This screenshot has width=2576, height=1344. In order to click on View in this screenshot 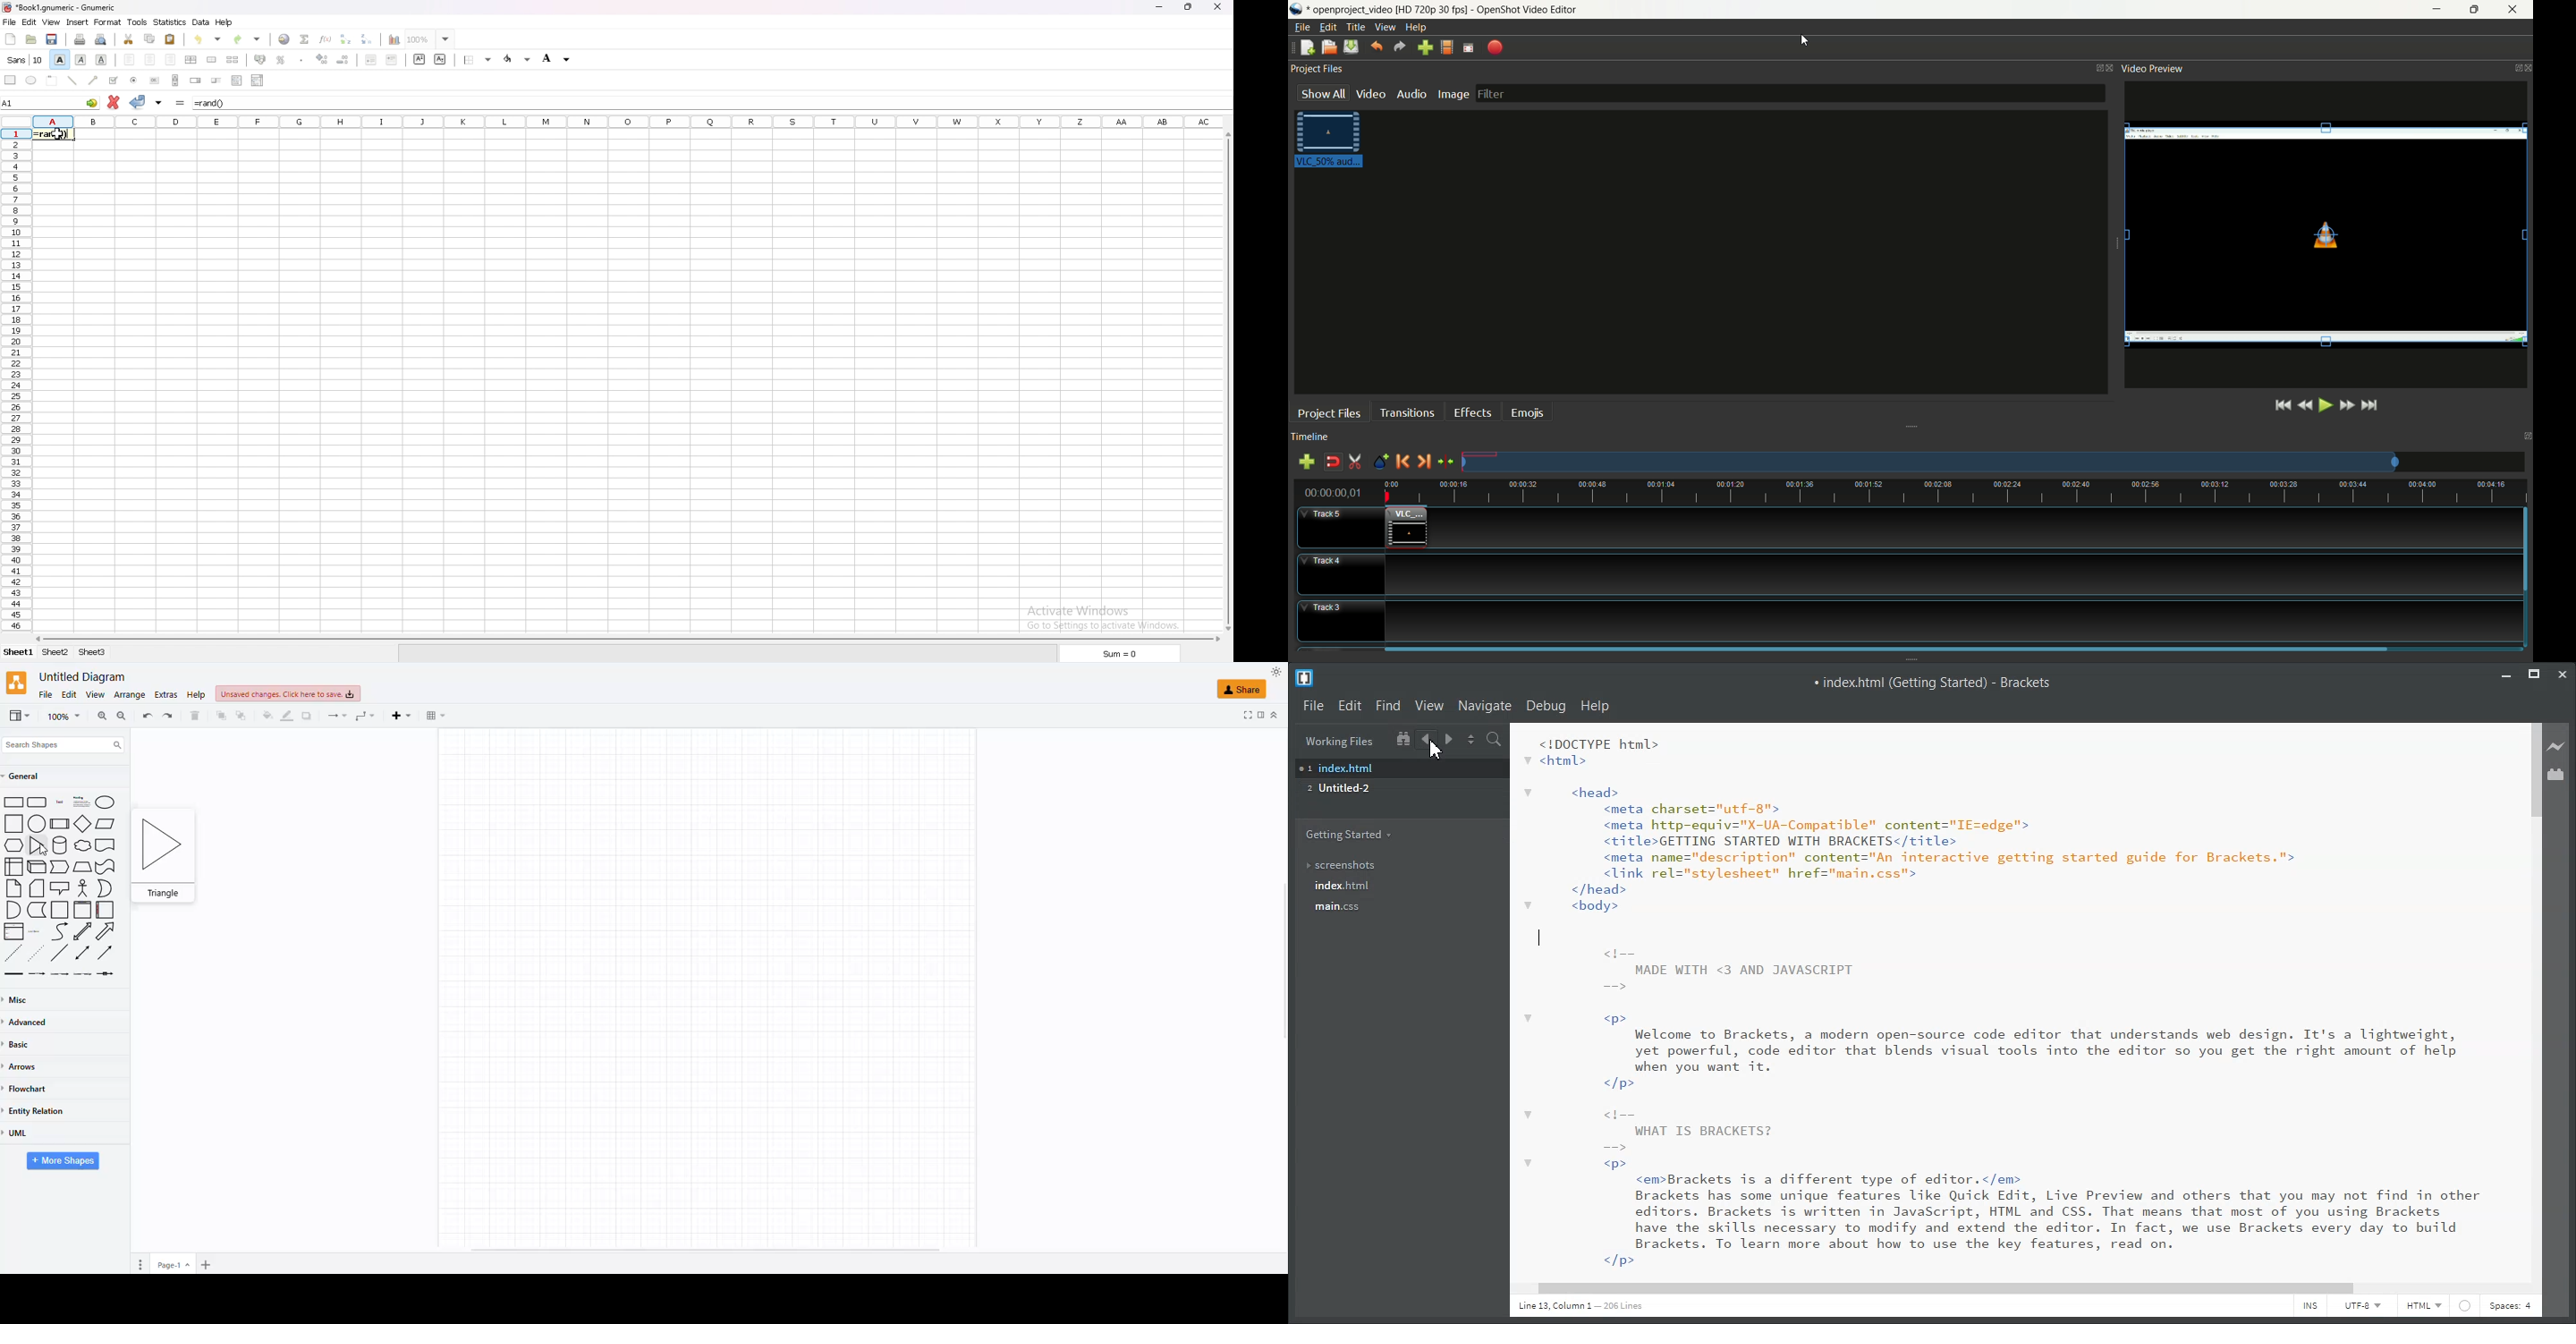, I will do `click(1430, 705)`.